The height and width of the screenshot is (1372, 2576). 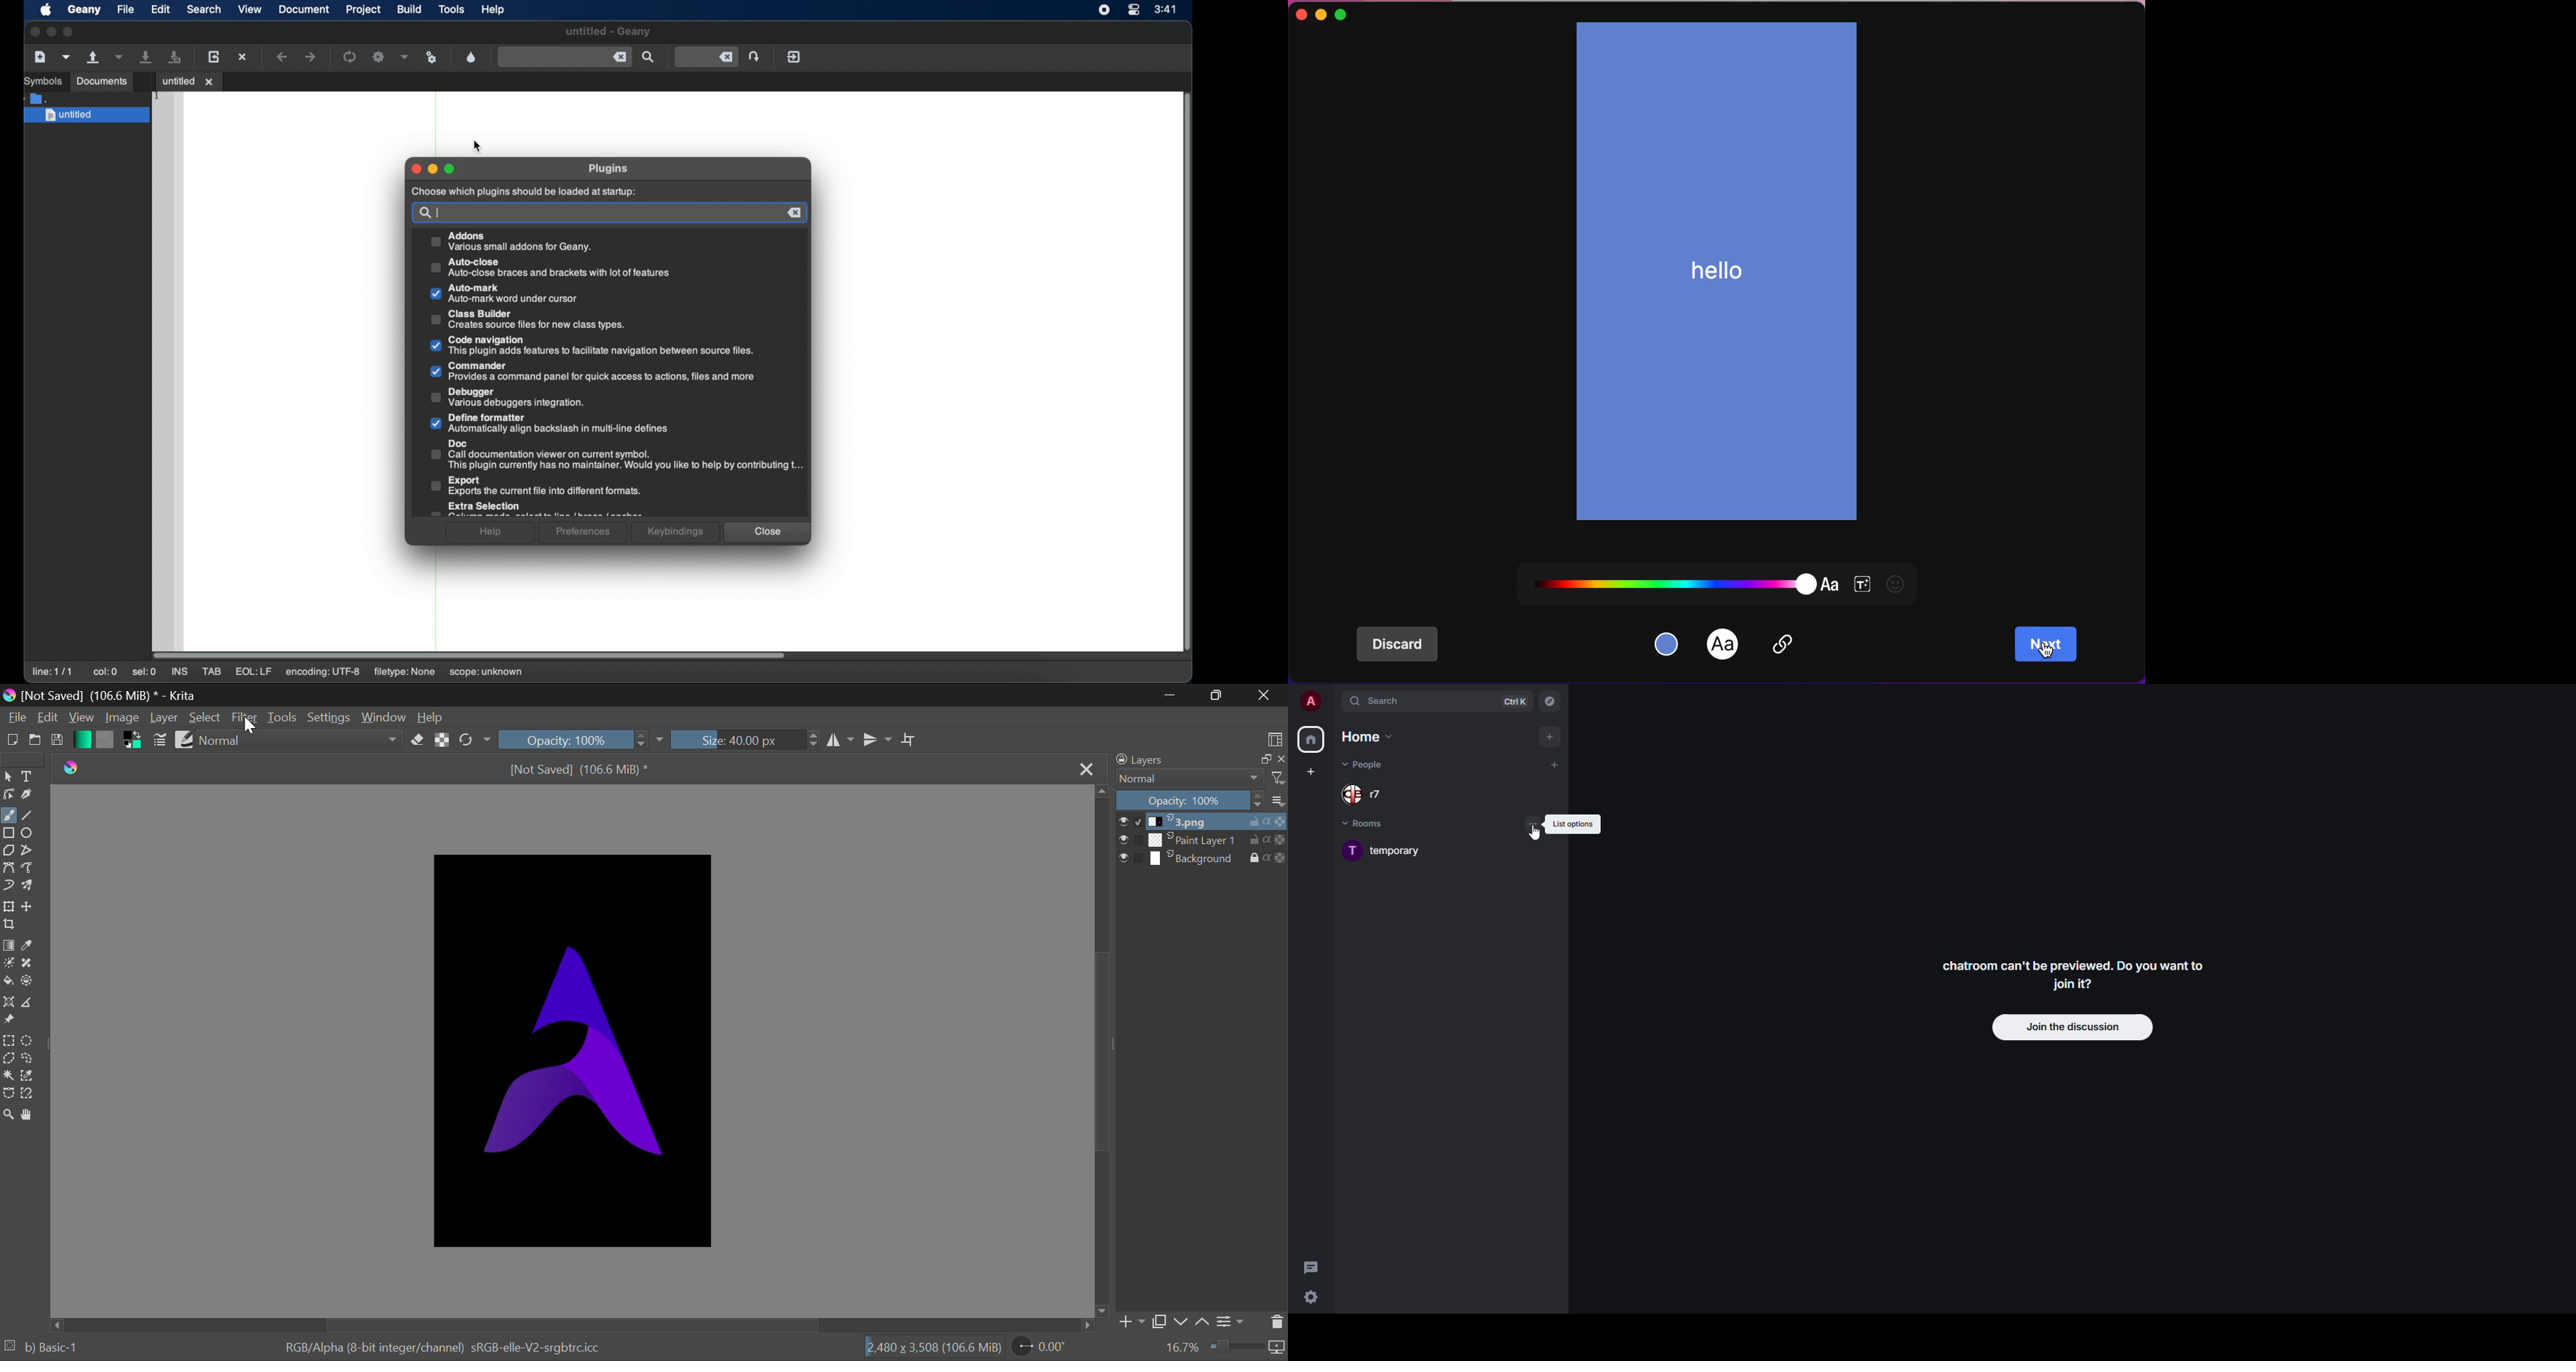 What do you see at coordinates (248, 721) in the screenshot?
I see `Cursor Position` at bounding box center [248, 721].